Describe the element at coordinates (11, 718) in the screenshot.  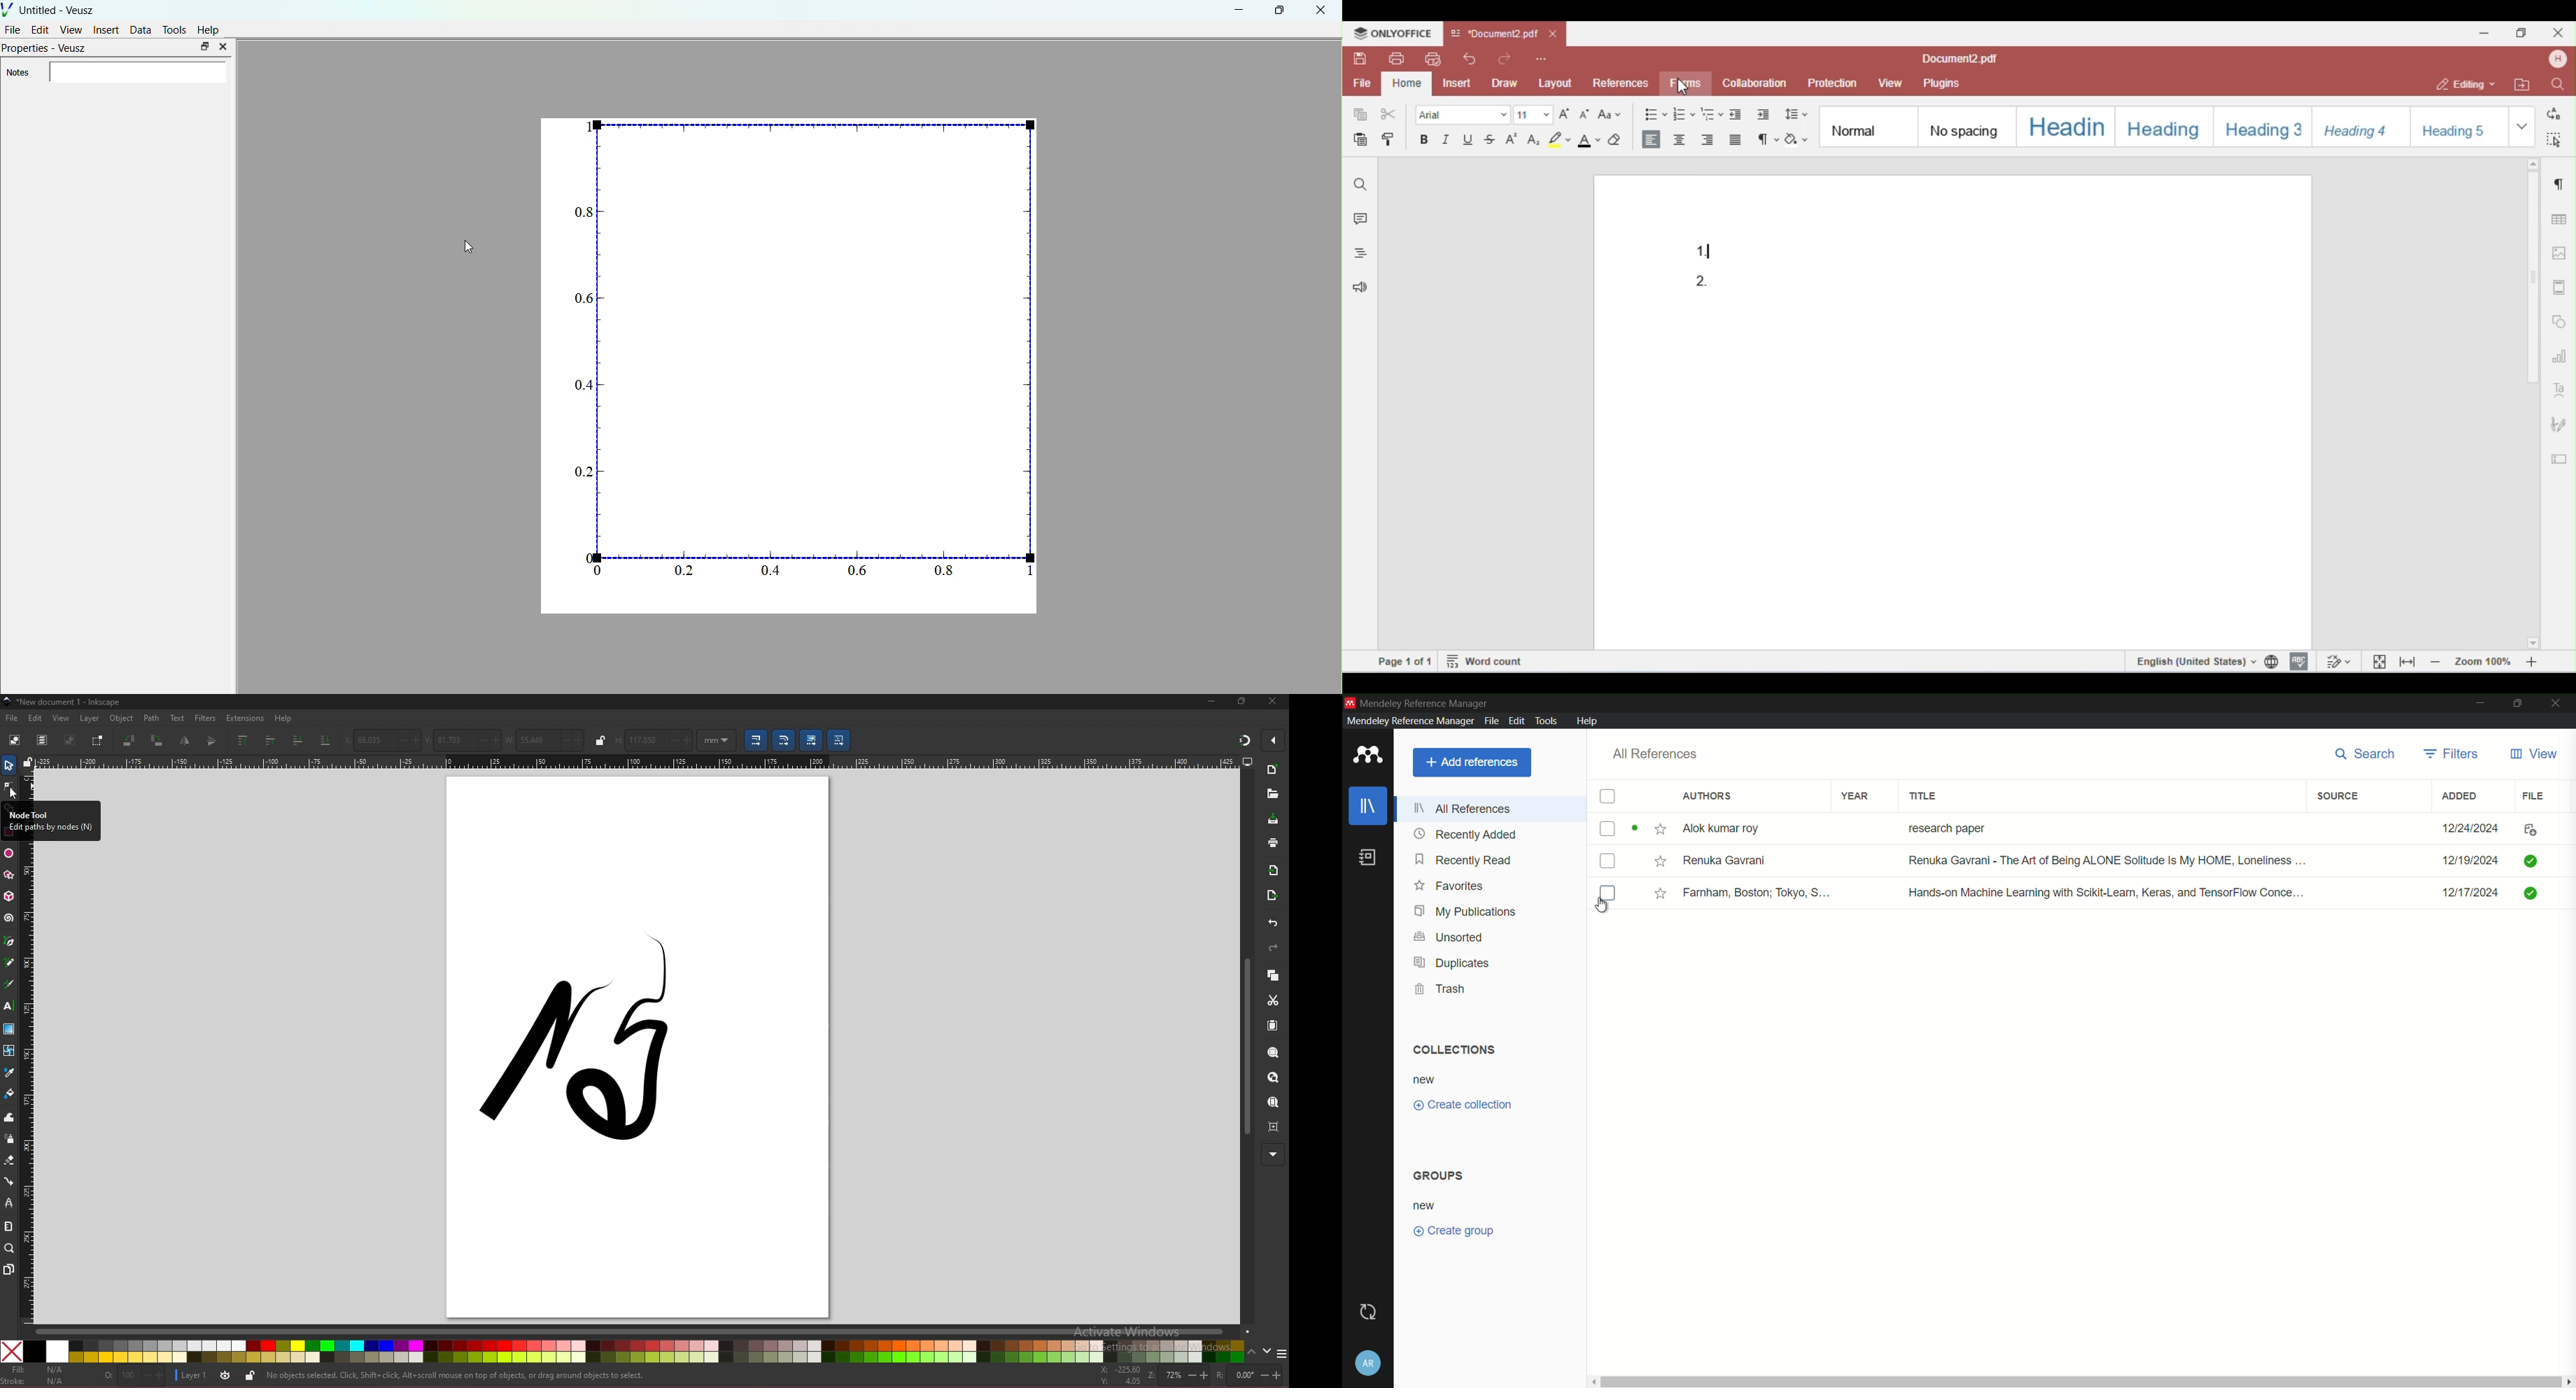
I see `file` at that location.